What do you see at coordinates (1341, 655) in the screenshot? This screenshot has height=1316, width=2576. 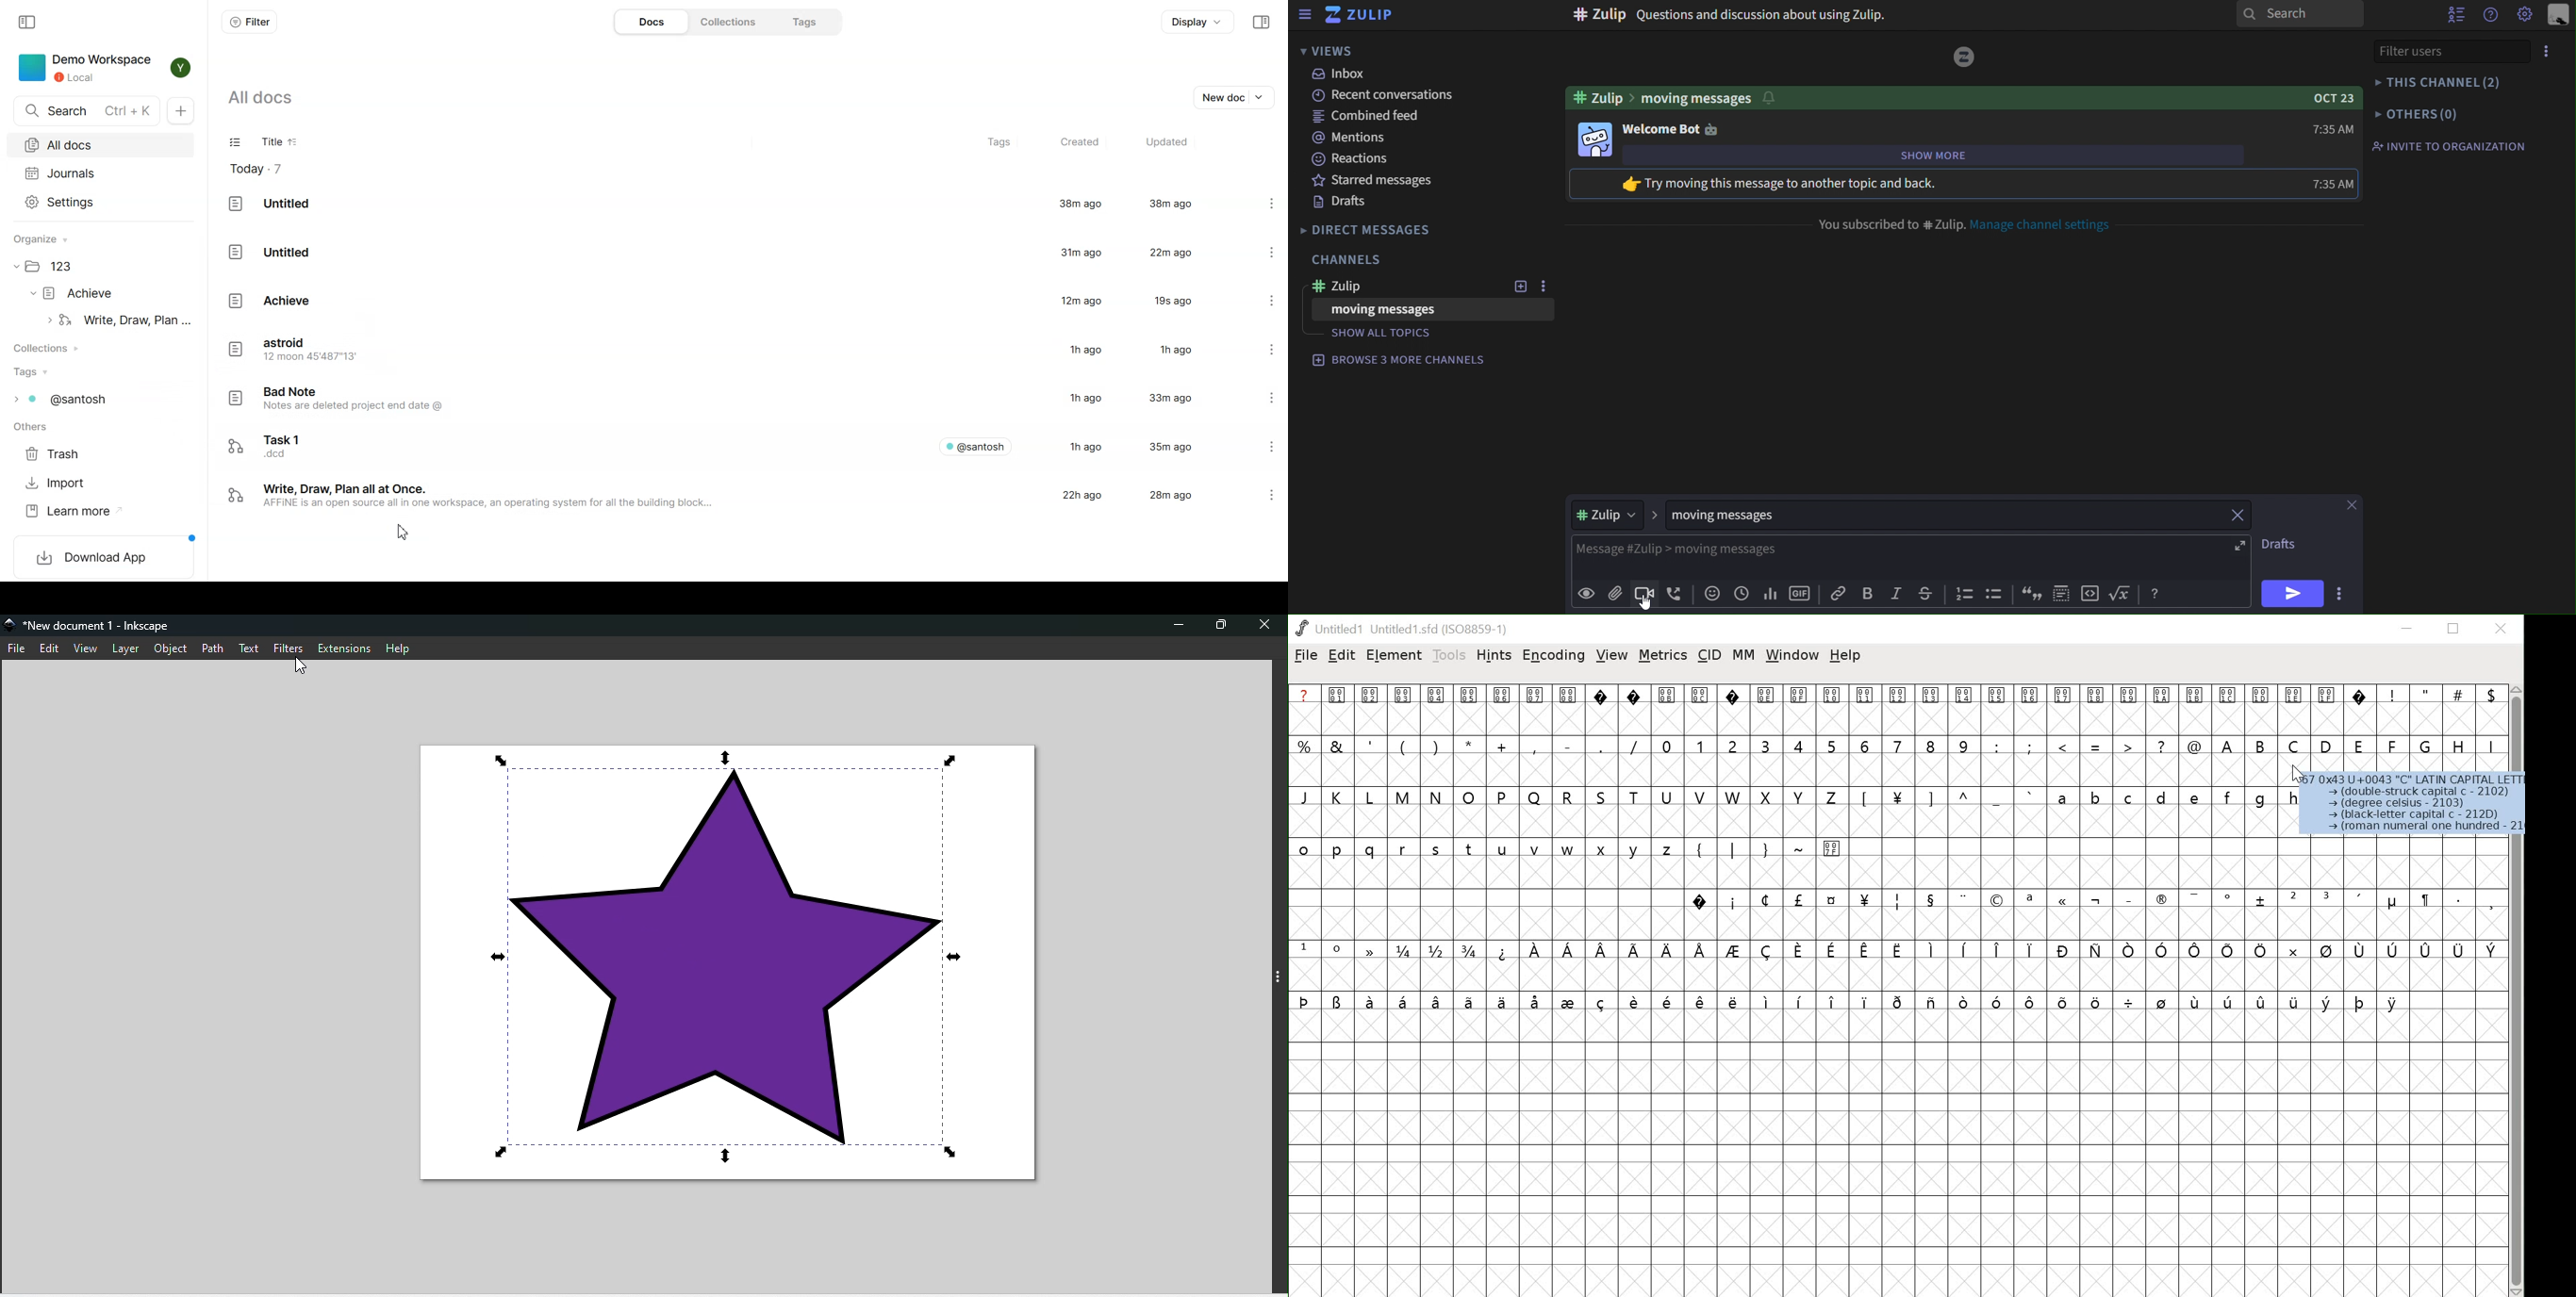 I see `edit` at bounding box center [1341, 655].